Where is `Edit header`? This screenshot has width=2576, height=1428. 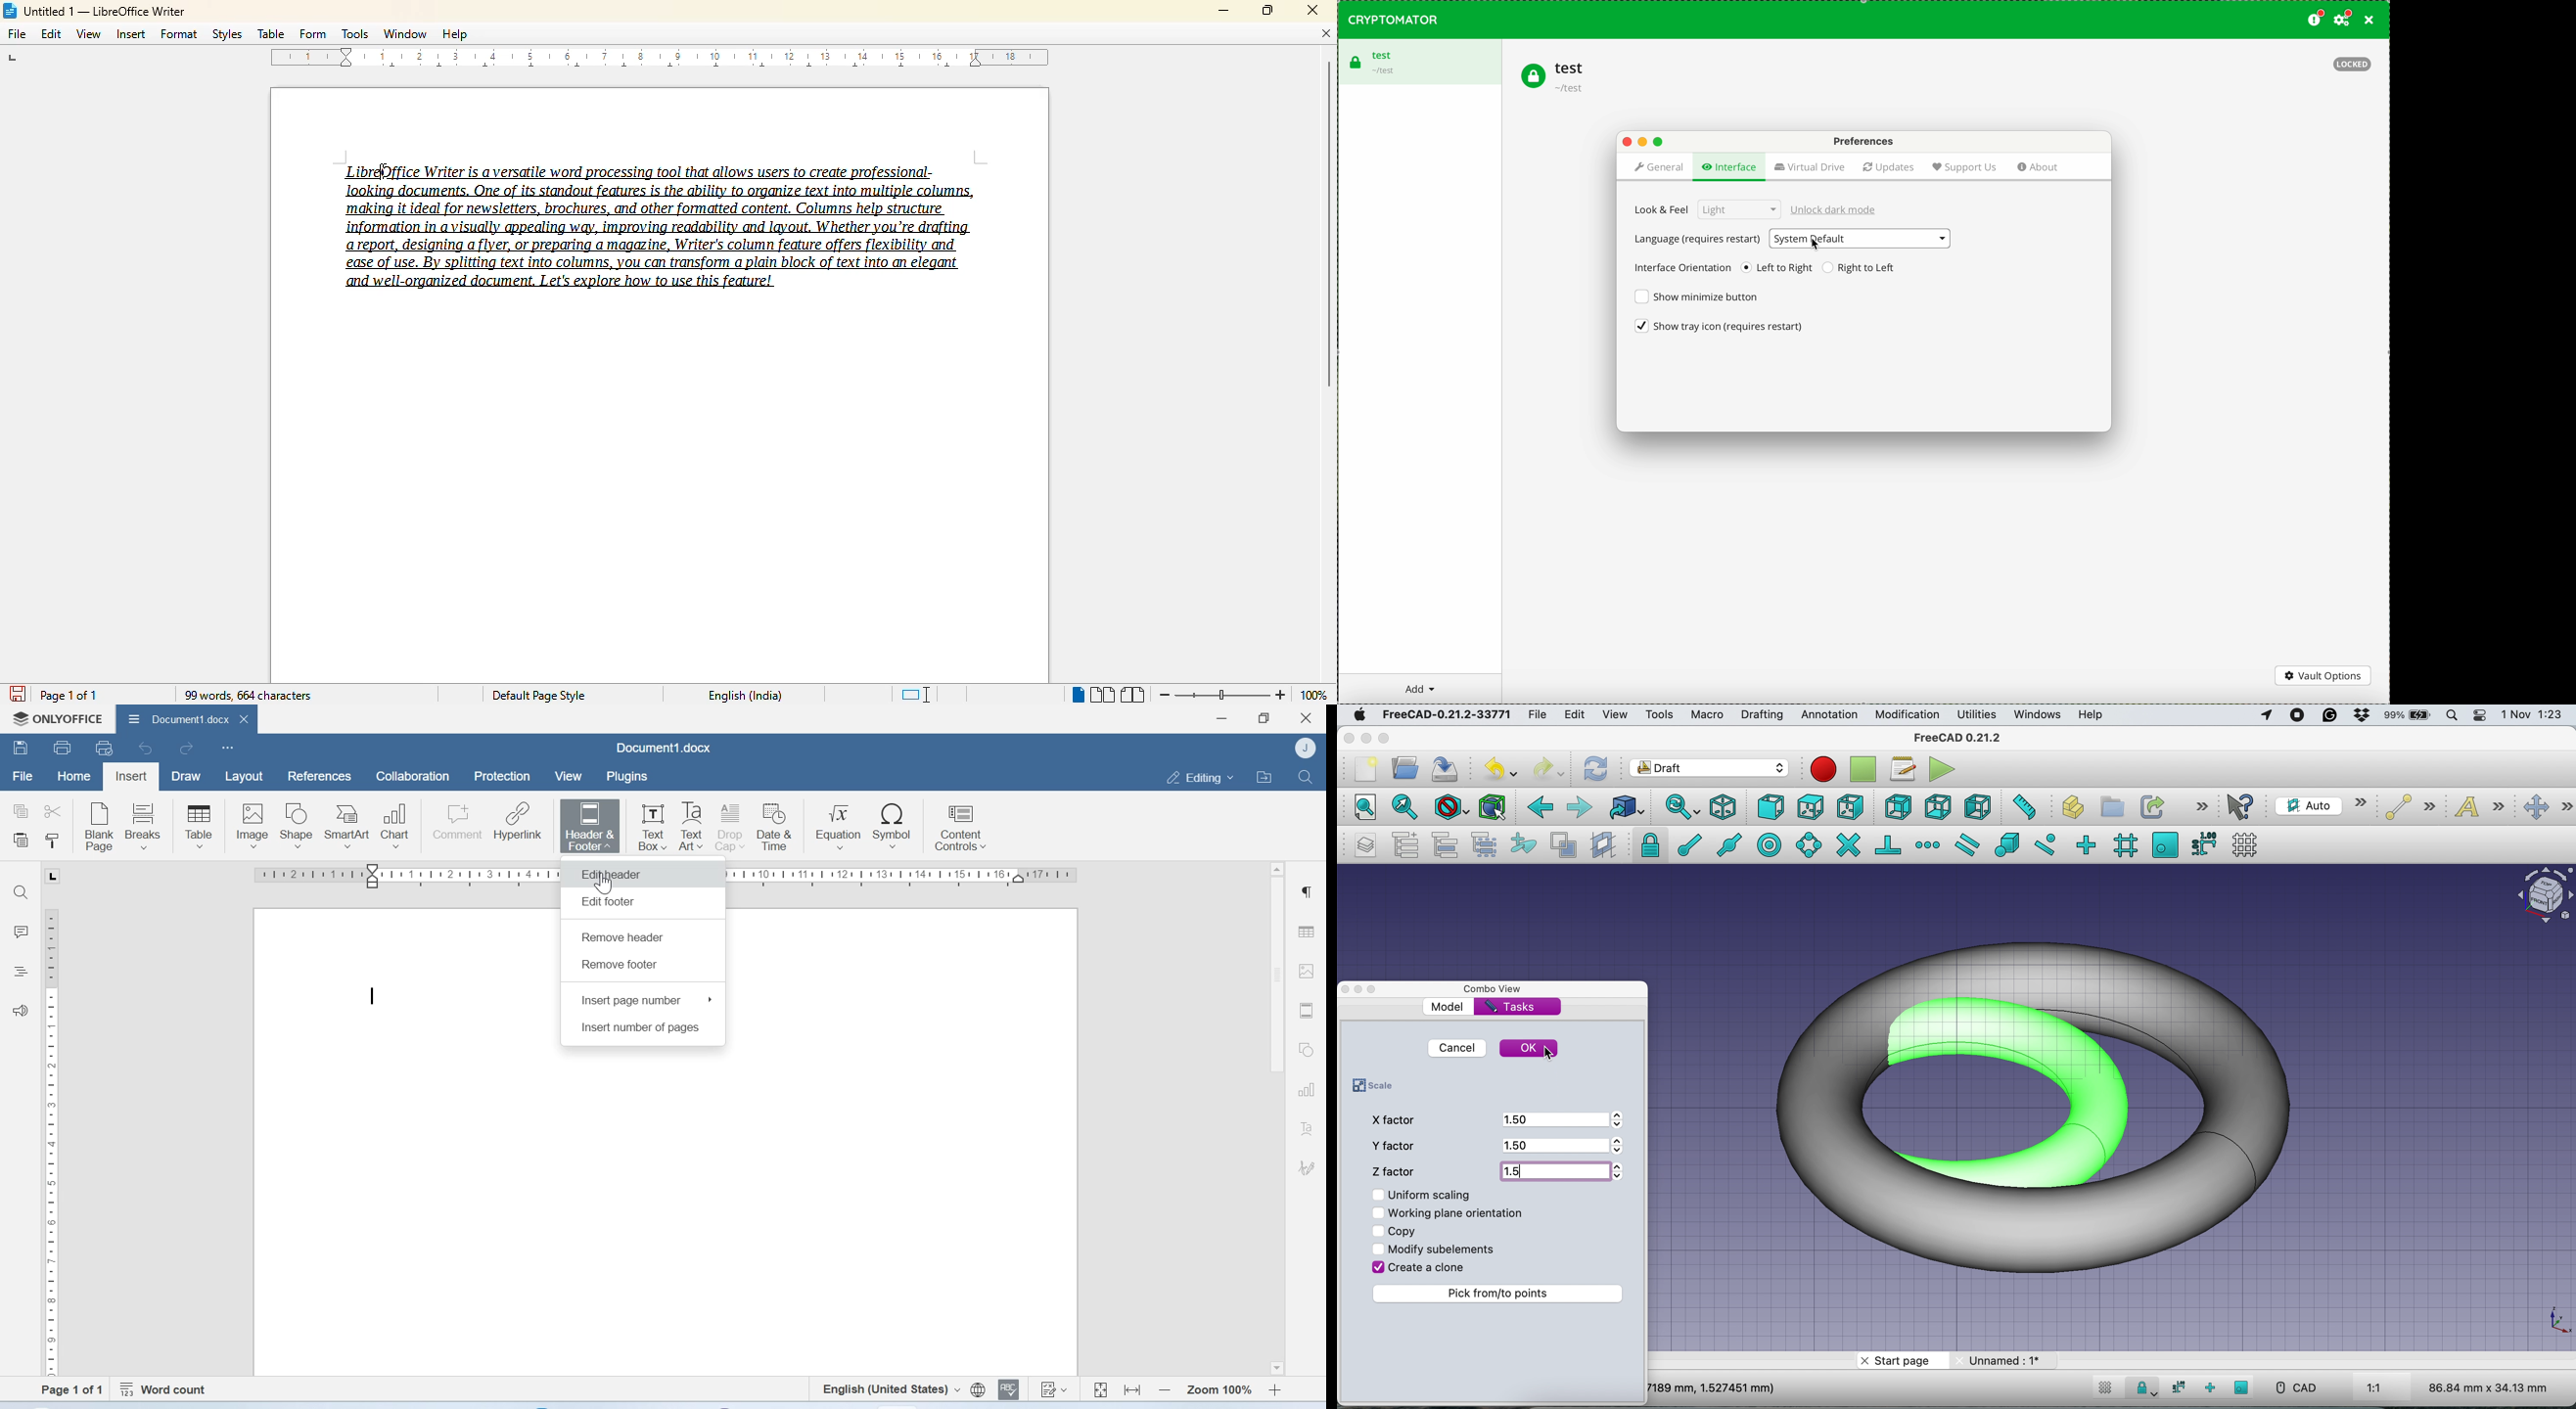 Edit header is located at coordinates (641, 873).